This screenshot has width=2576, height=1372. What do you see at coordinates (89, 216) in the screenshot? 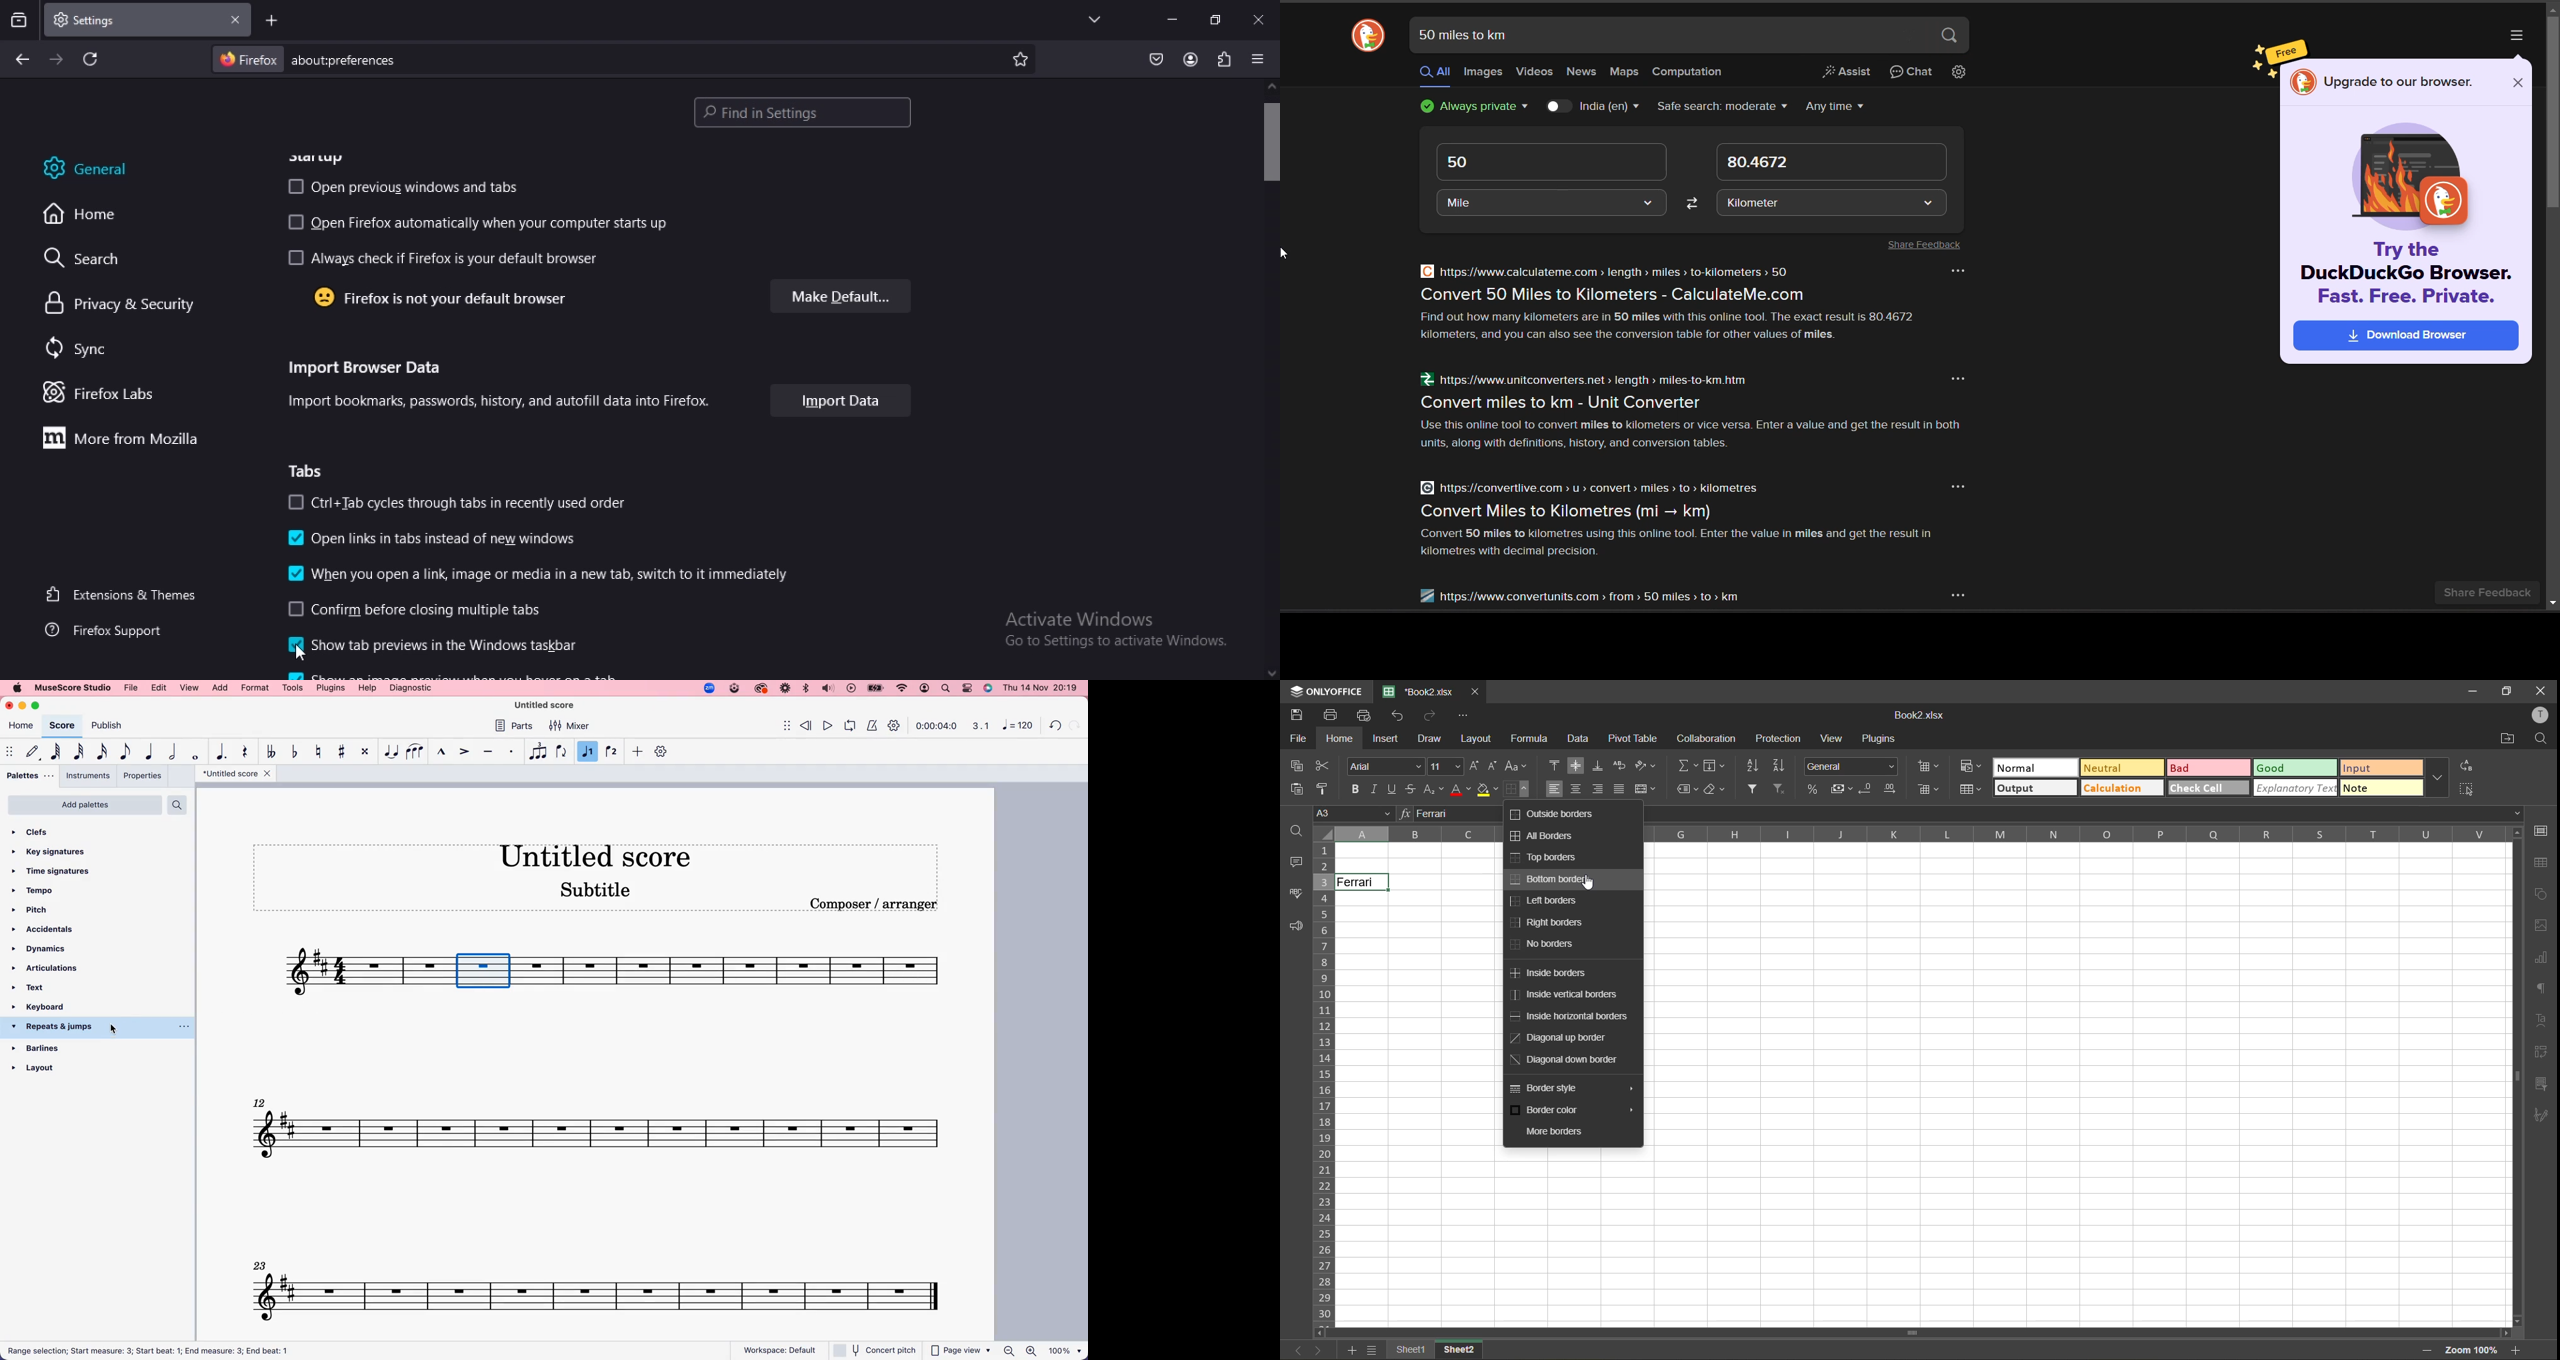
I see `home` at bounding box center [89, 216].